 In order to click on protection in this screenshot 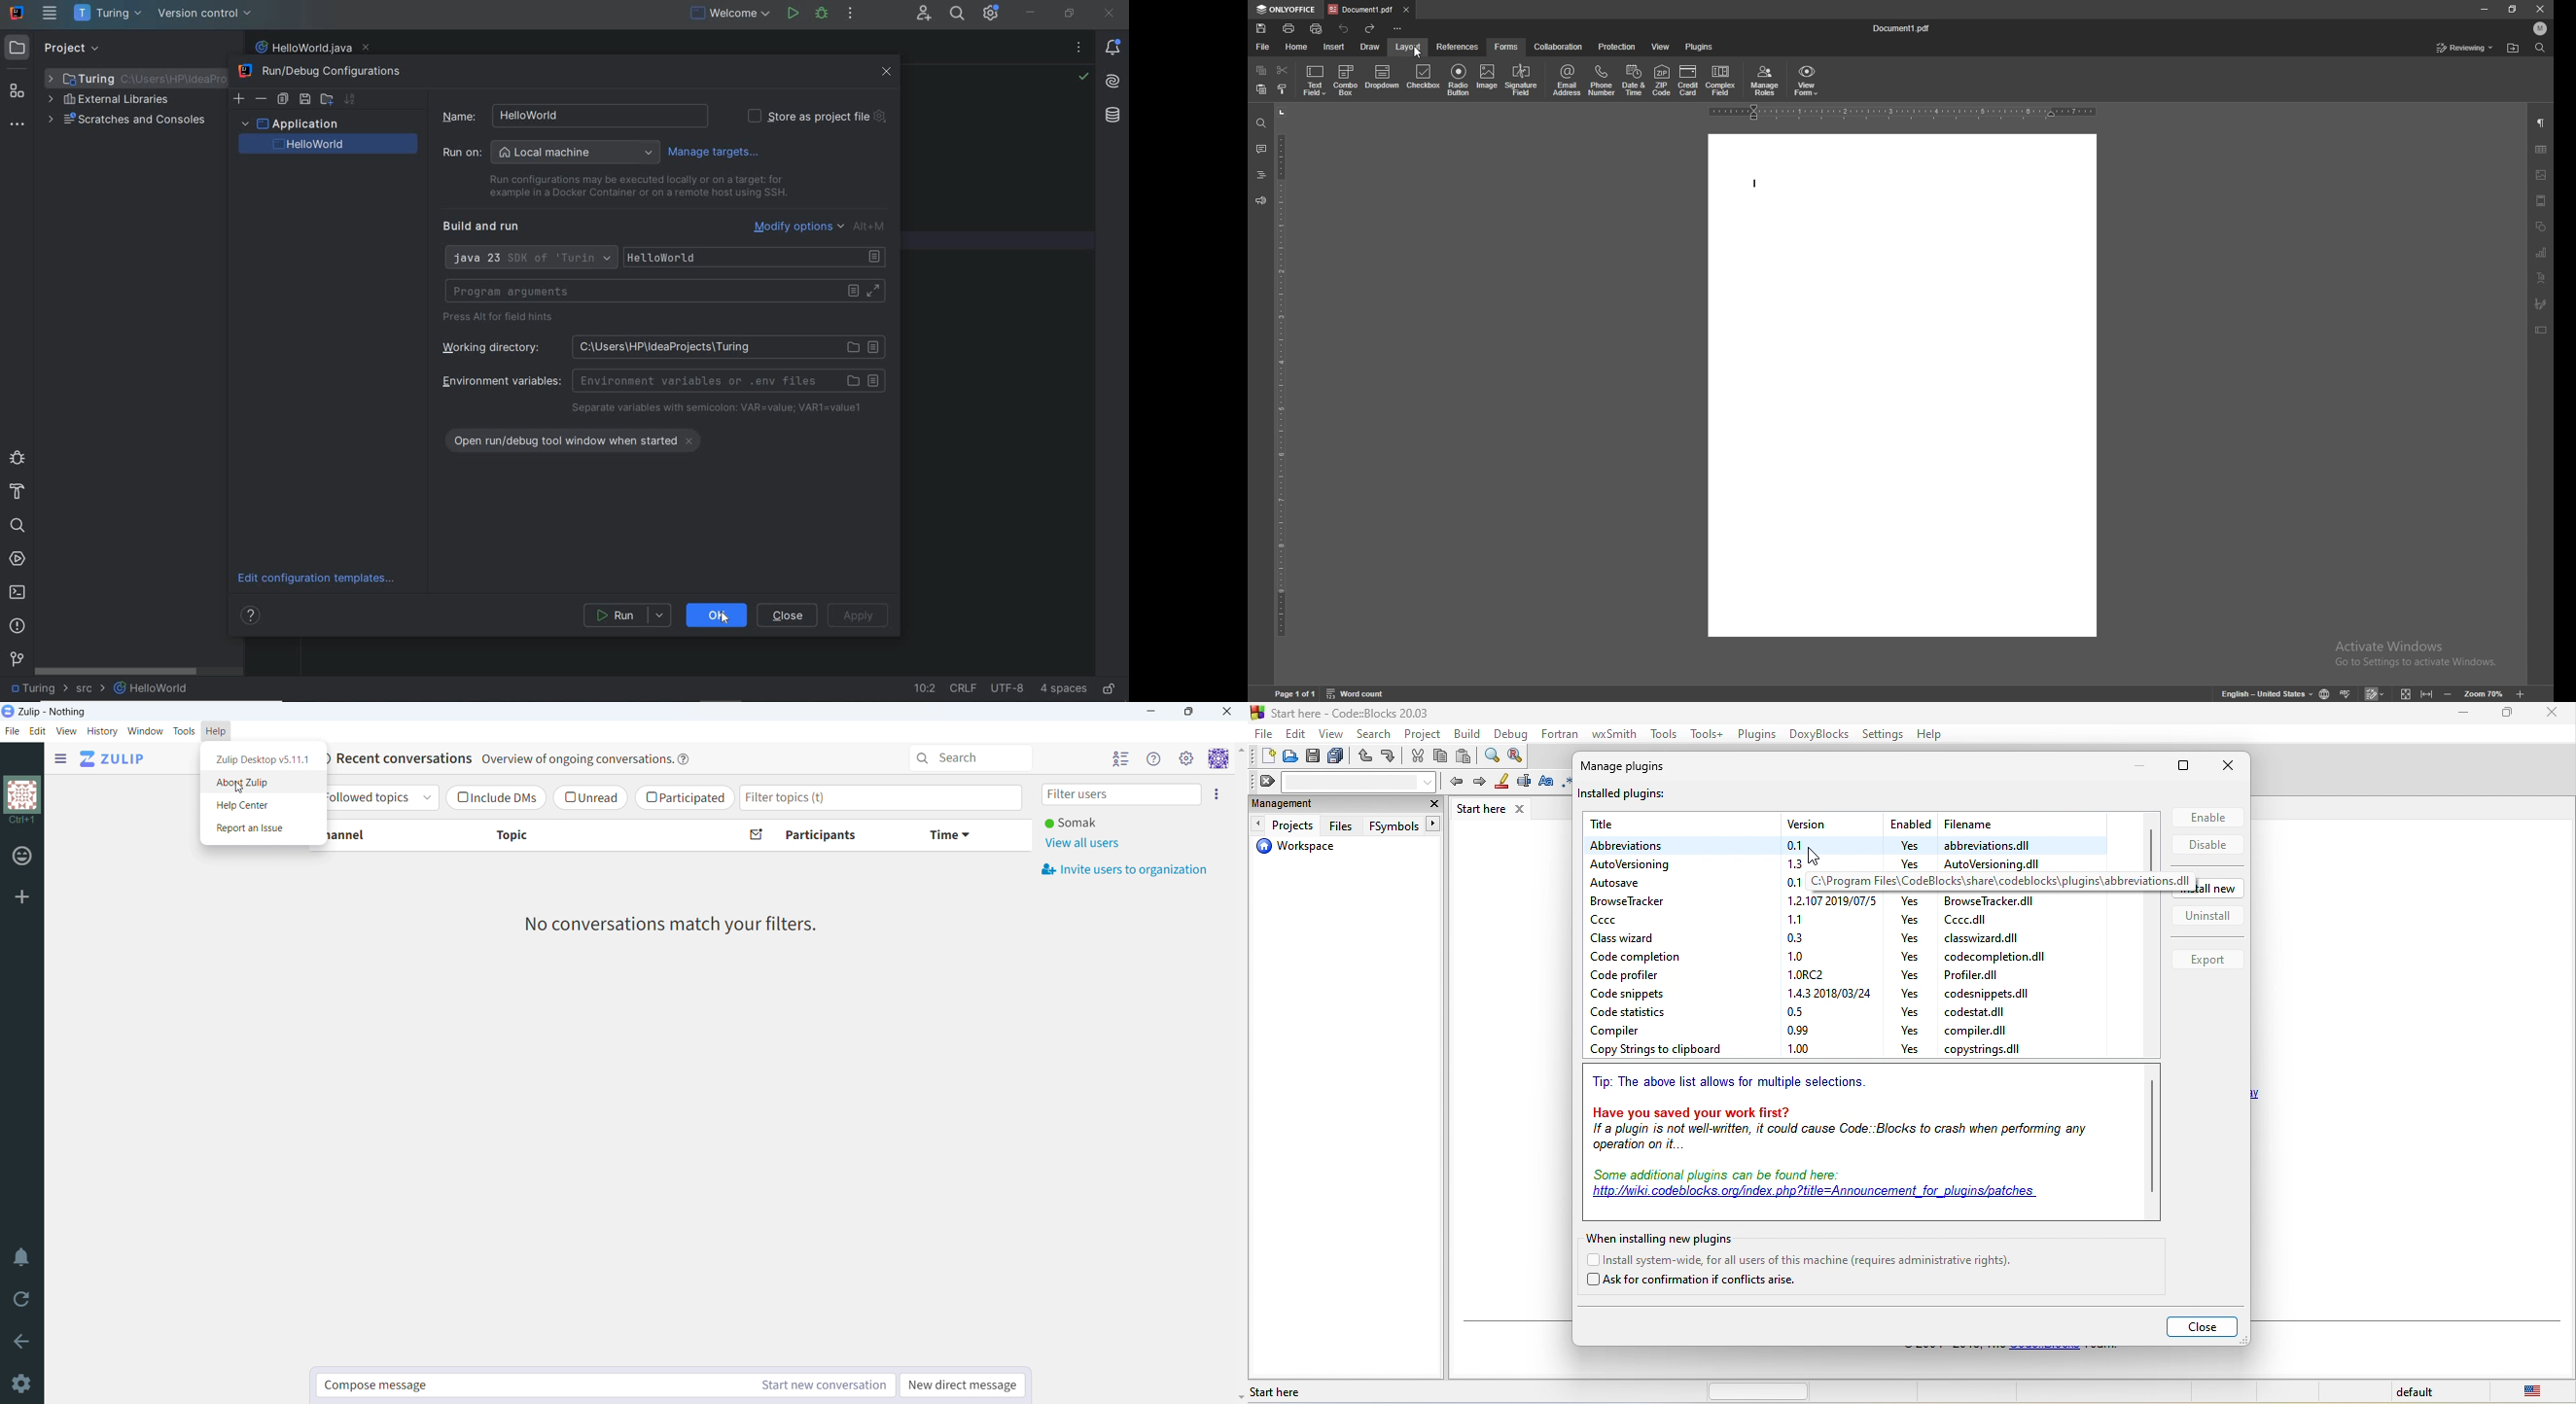, I will do `click(1616, 47)`.